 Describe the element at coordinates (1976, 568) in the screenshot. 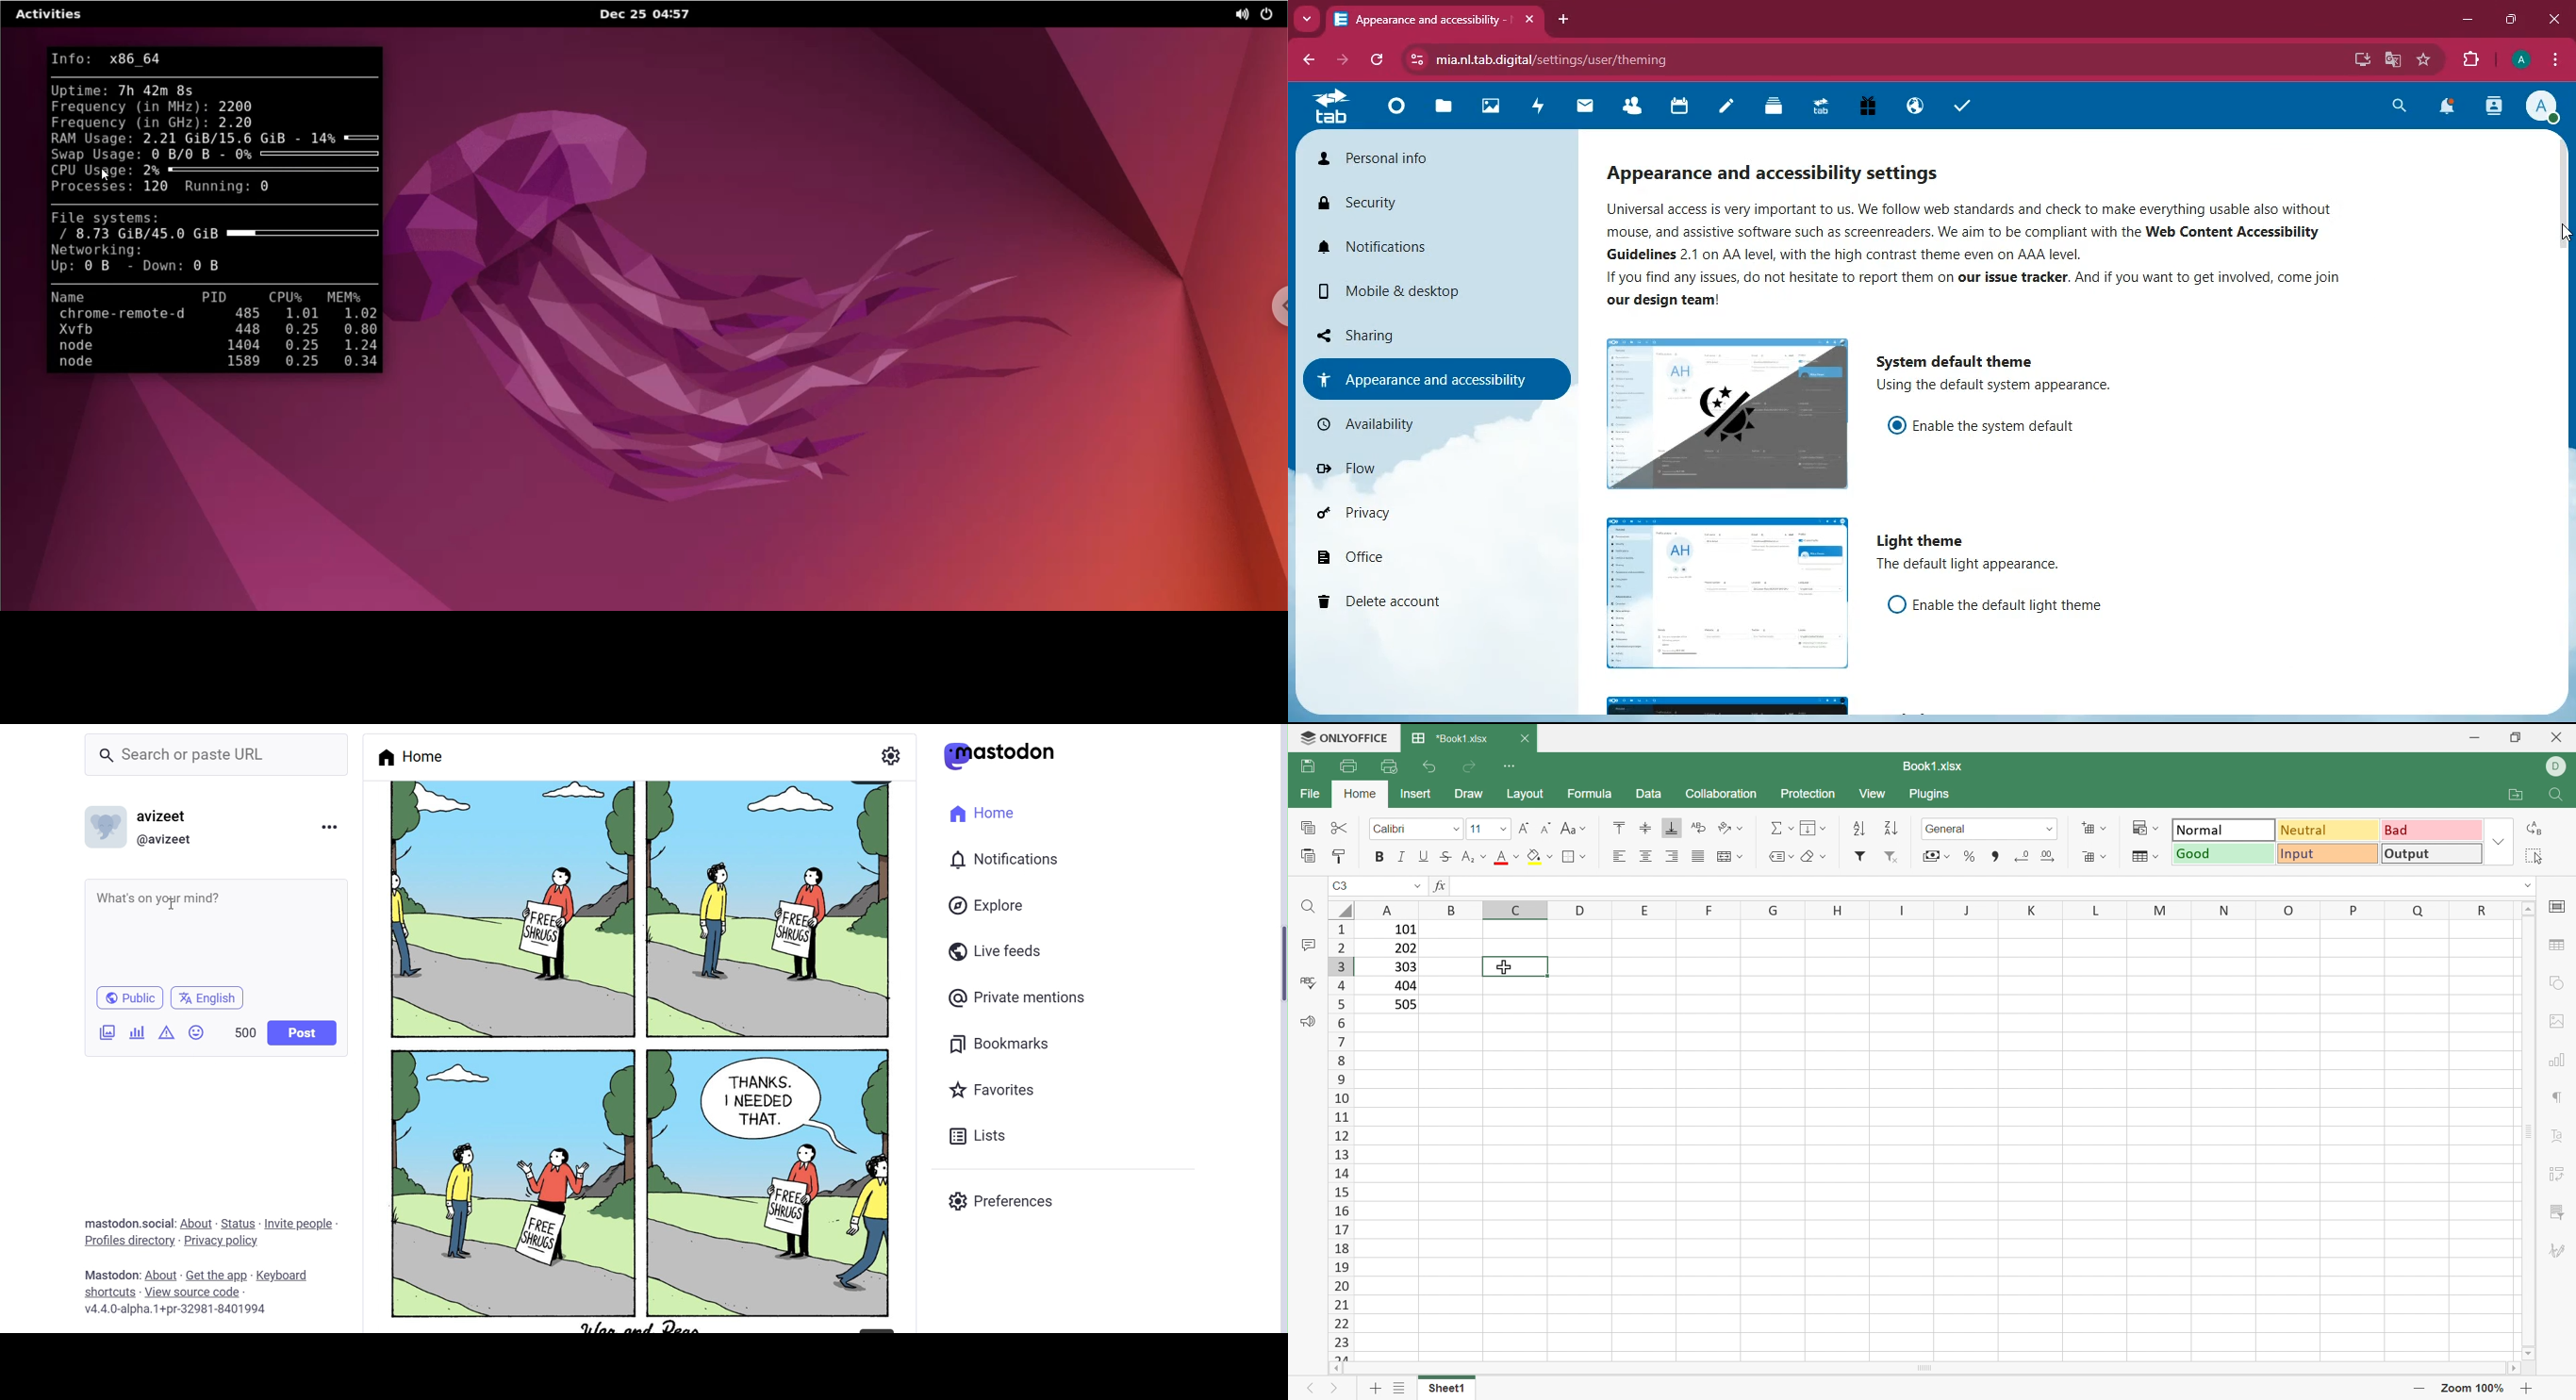

I see `description` at that location.